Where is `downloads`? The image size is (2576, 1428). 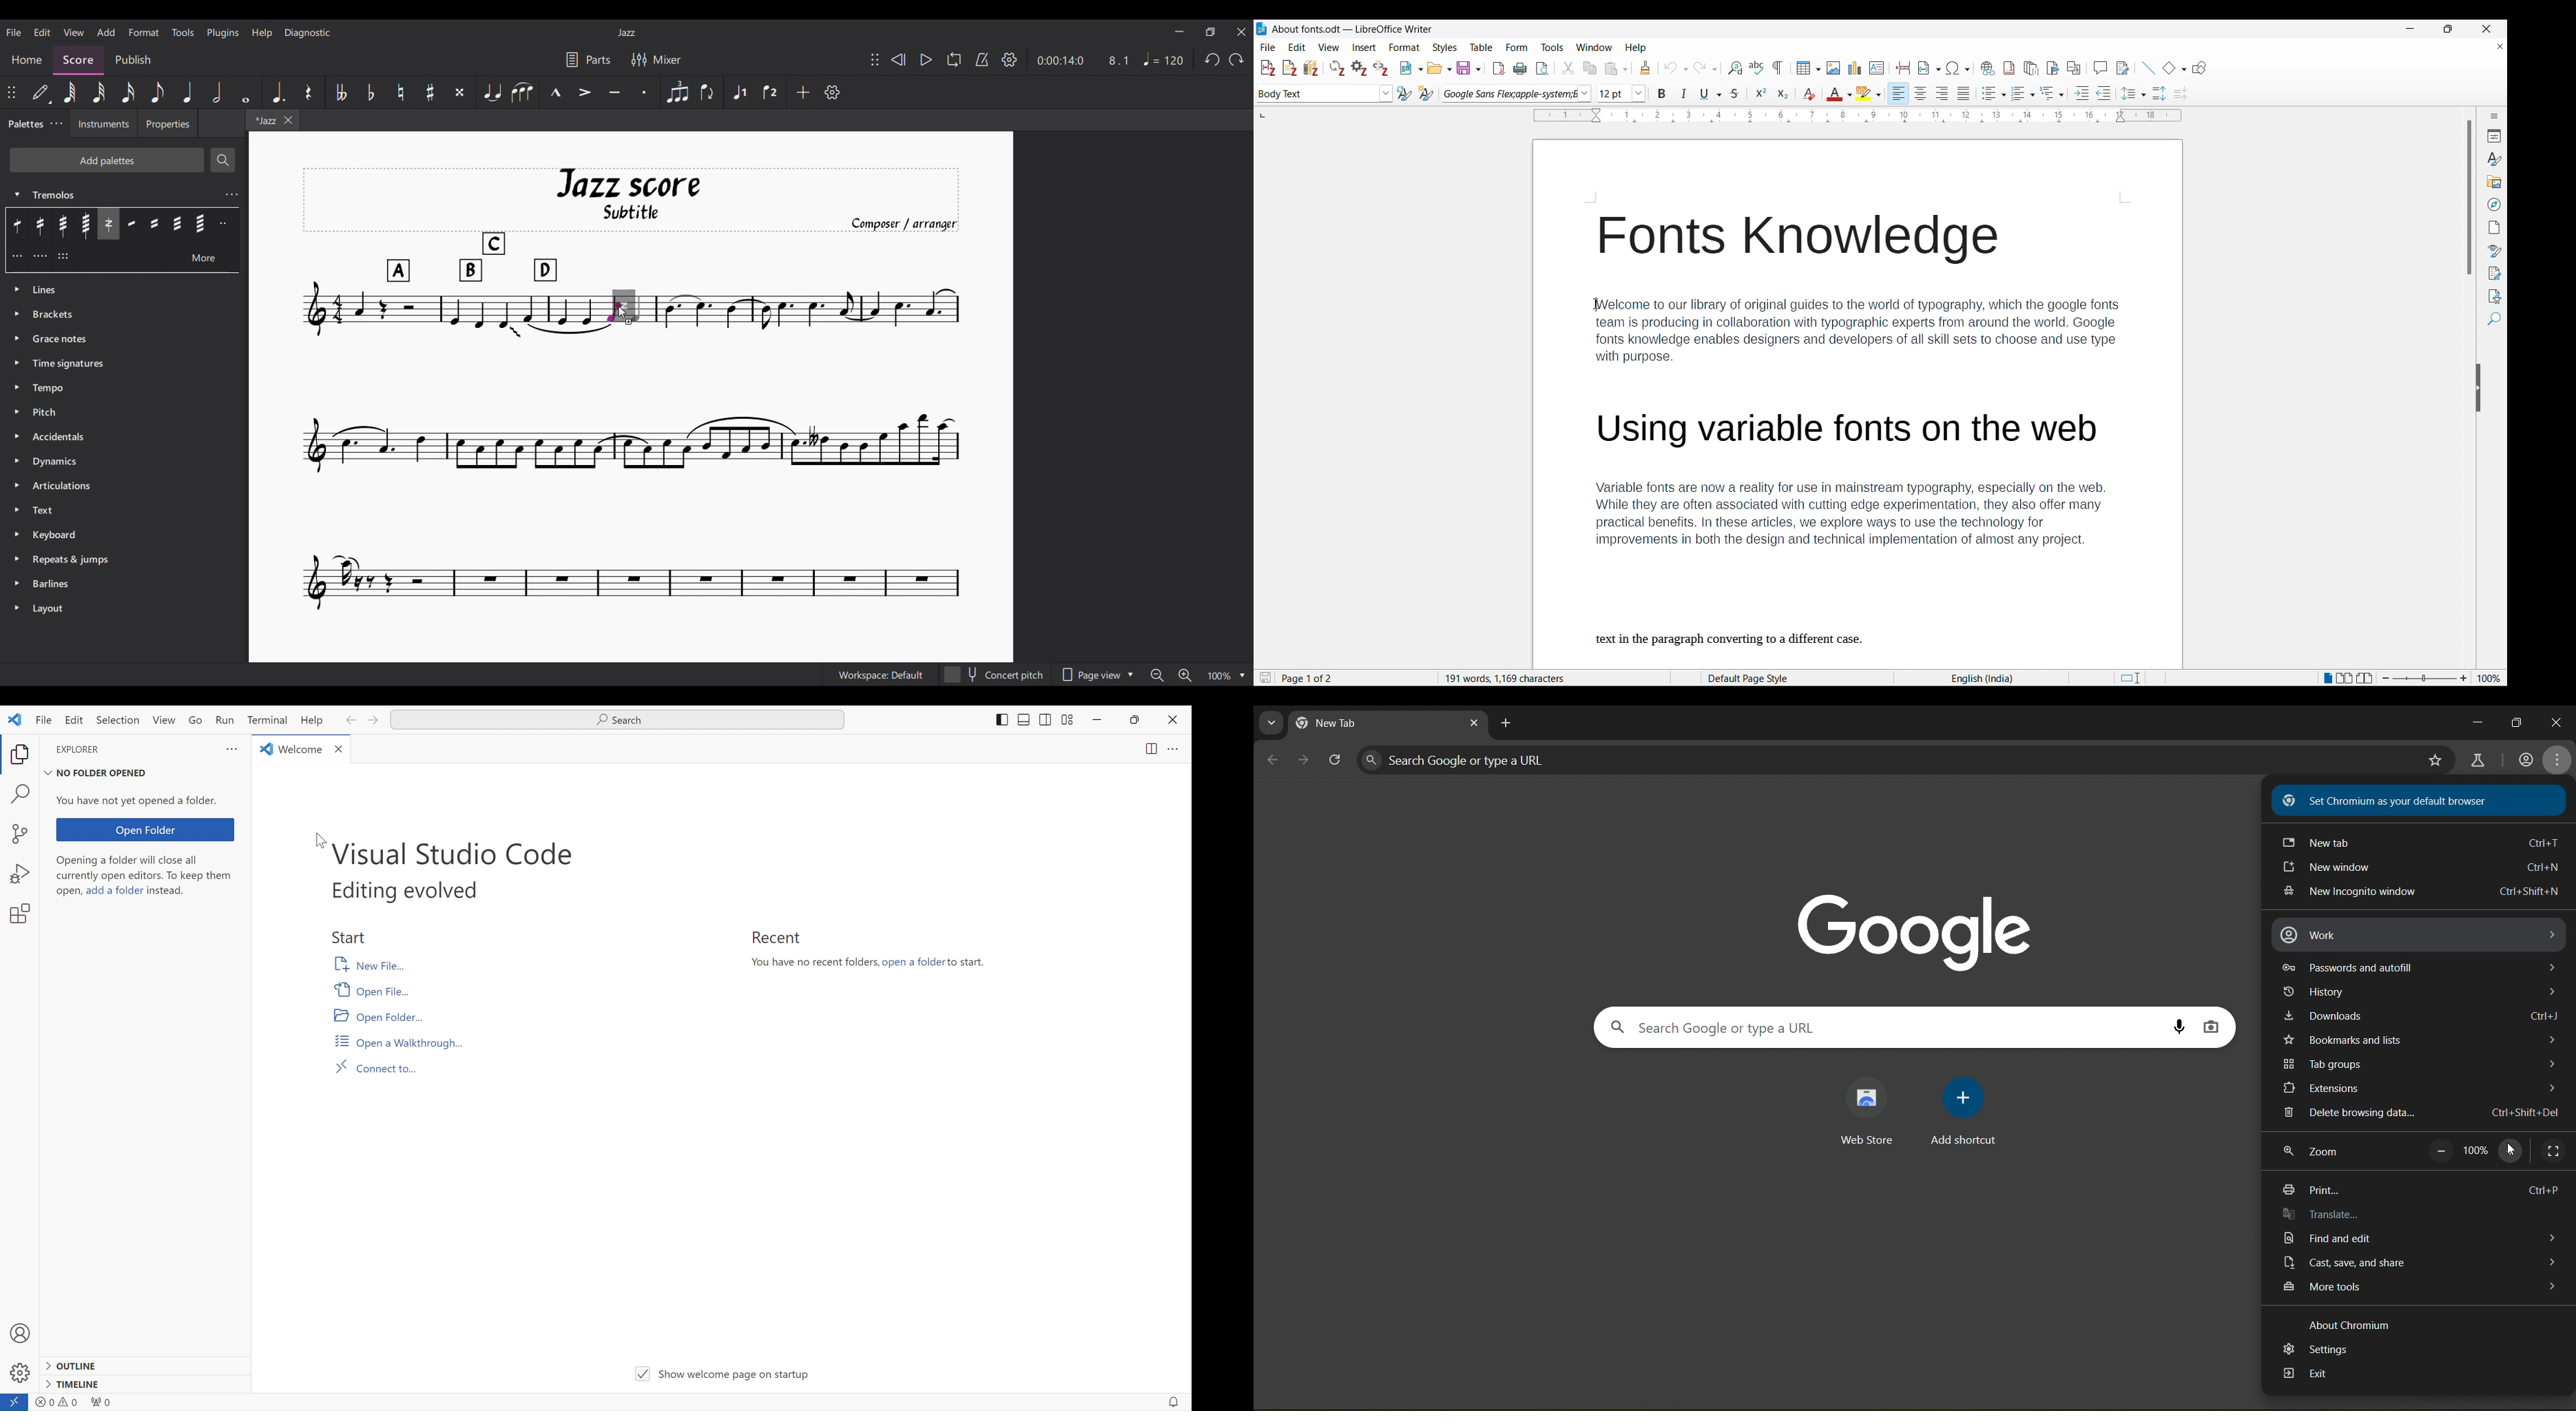
downloads is located at coordinates (2424, 1018).